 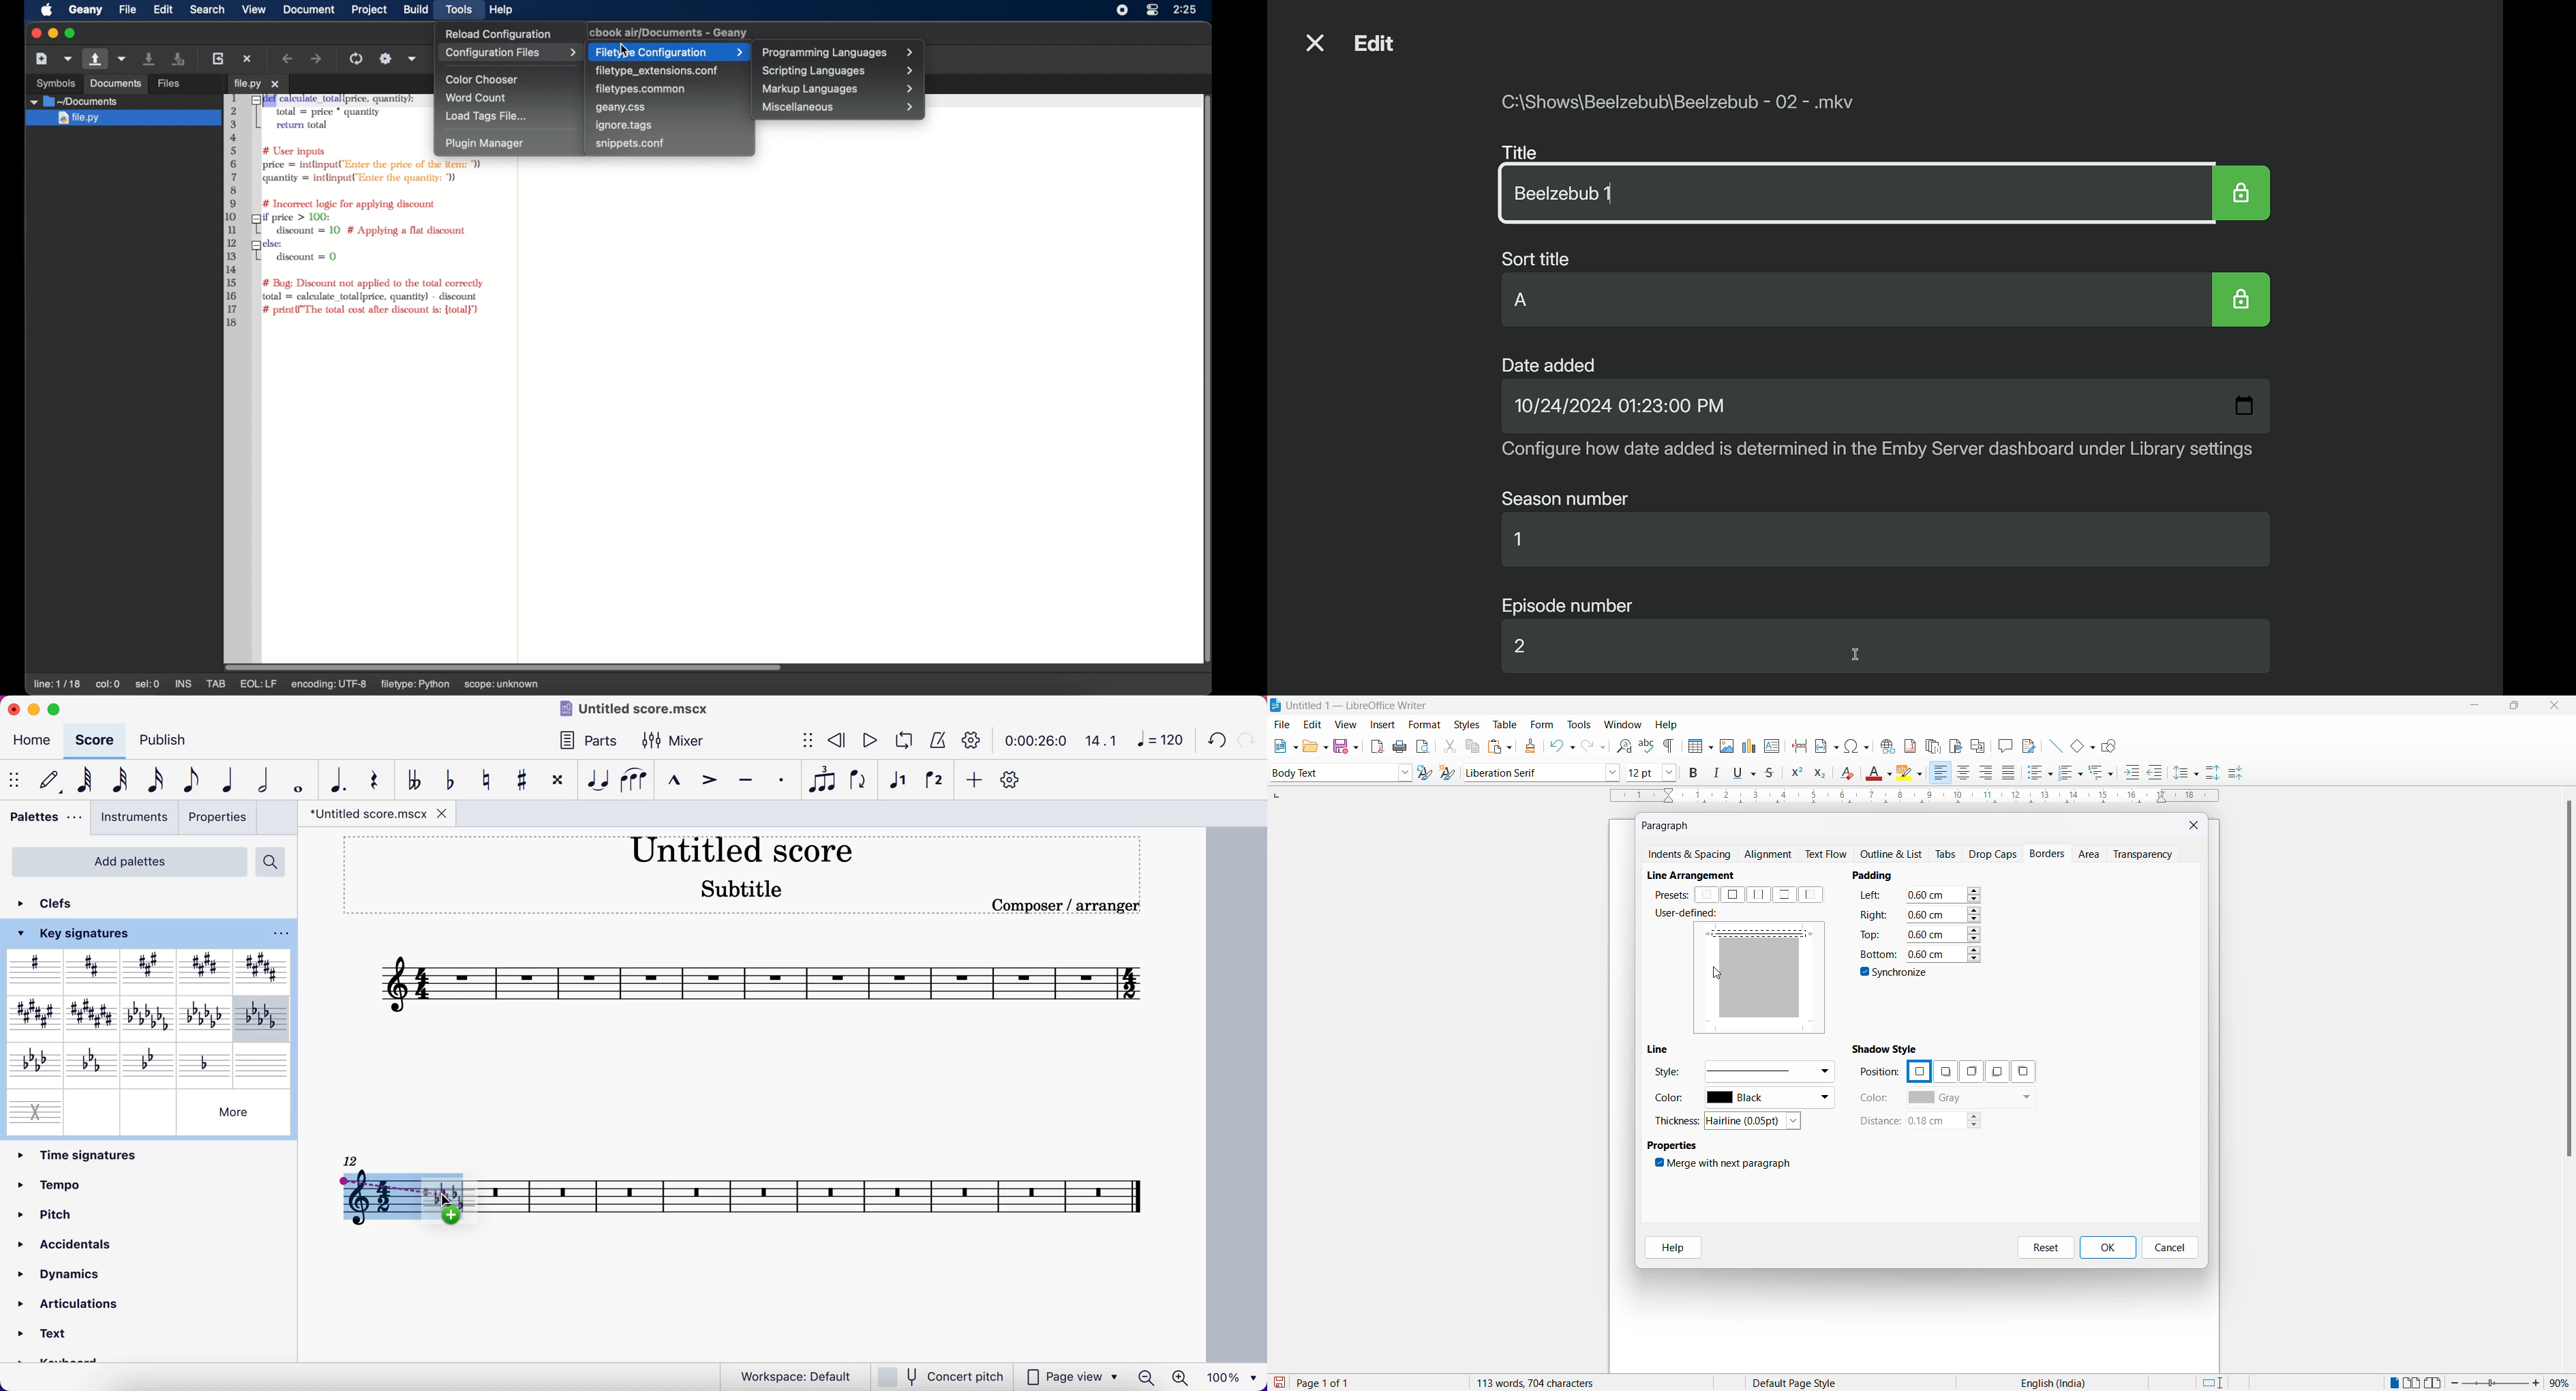 What do you see at coordinates (2562, 1381) in the screenshot?
I see `zoom percentage` at bounding box center [2562, 1381].